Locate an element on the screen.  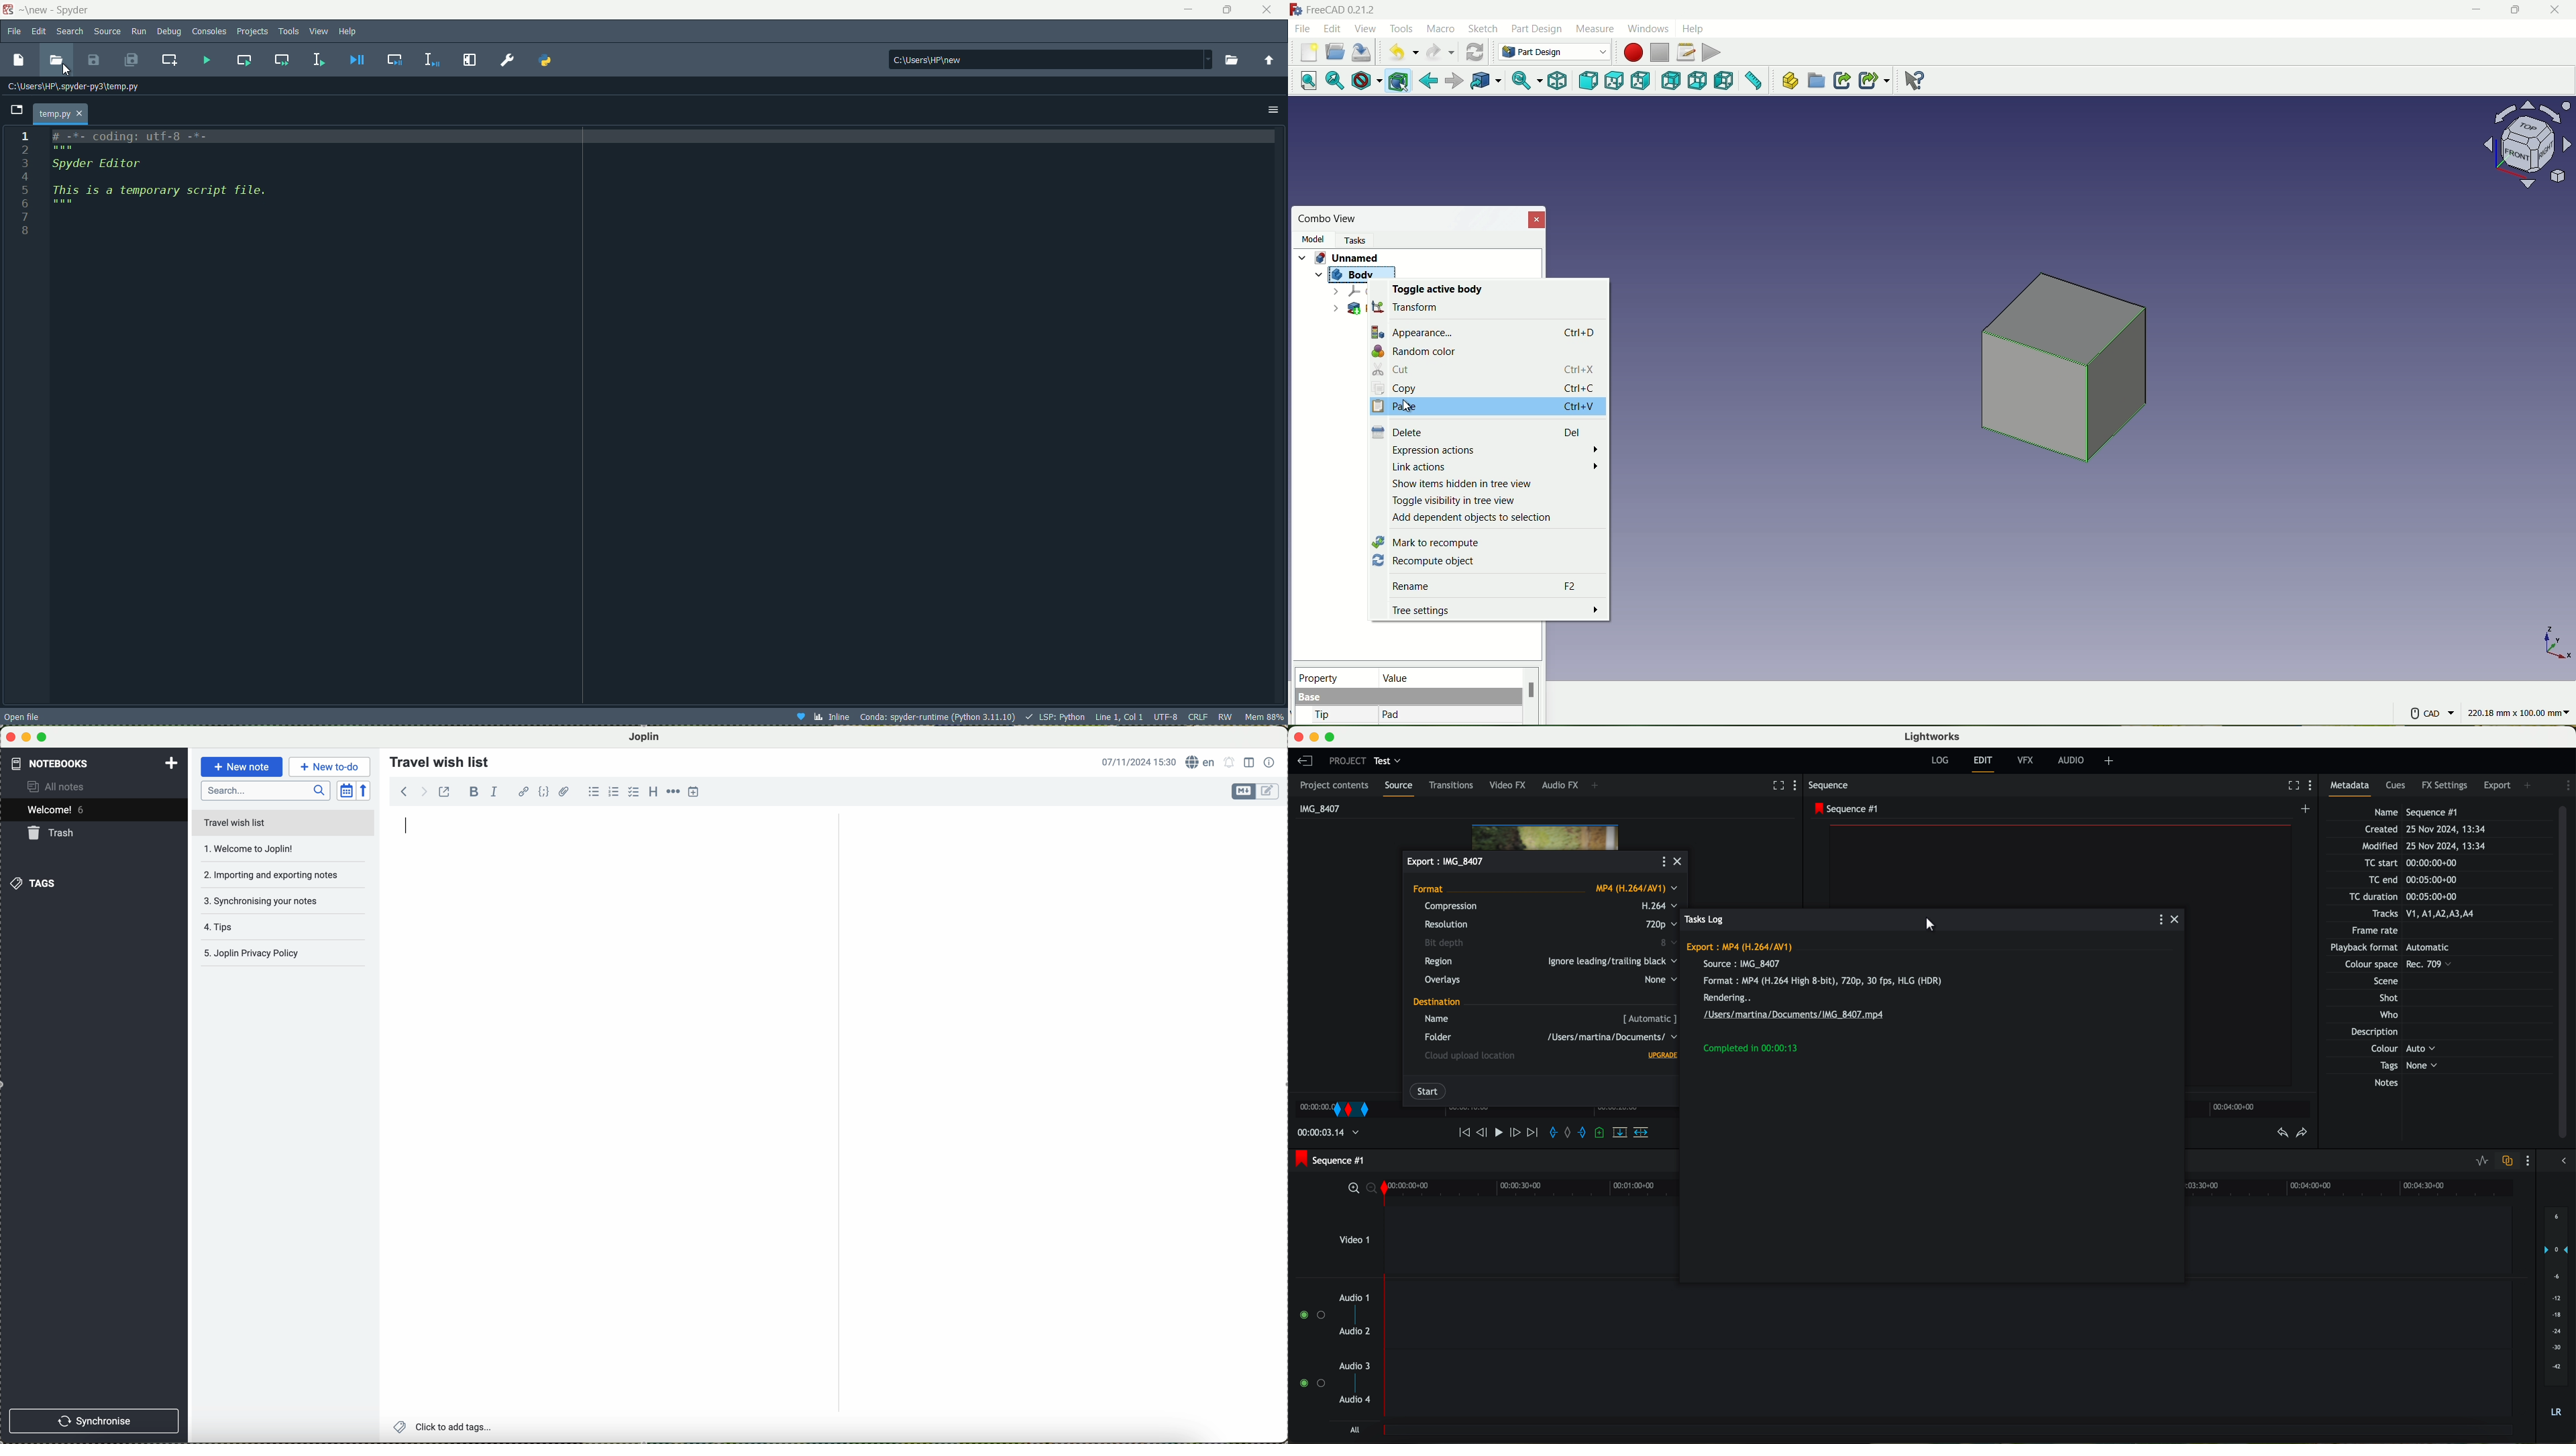
add panel is located at coordinates (2529, 784).